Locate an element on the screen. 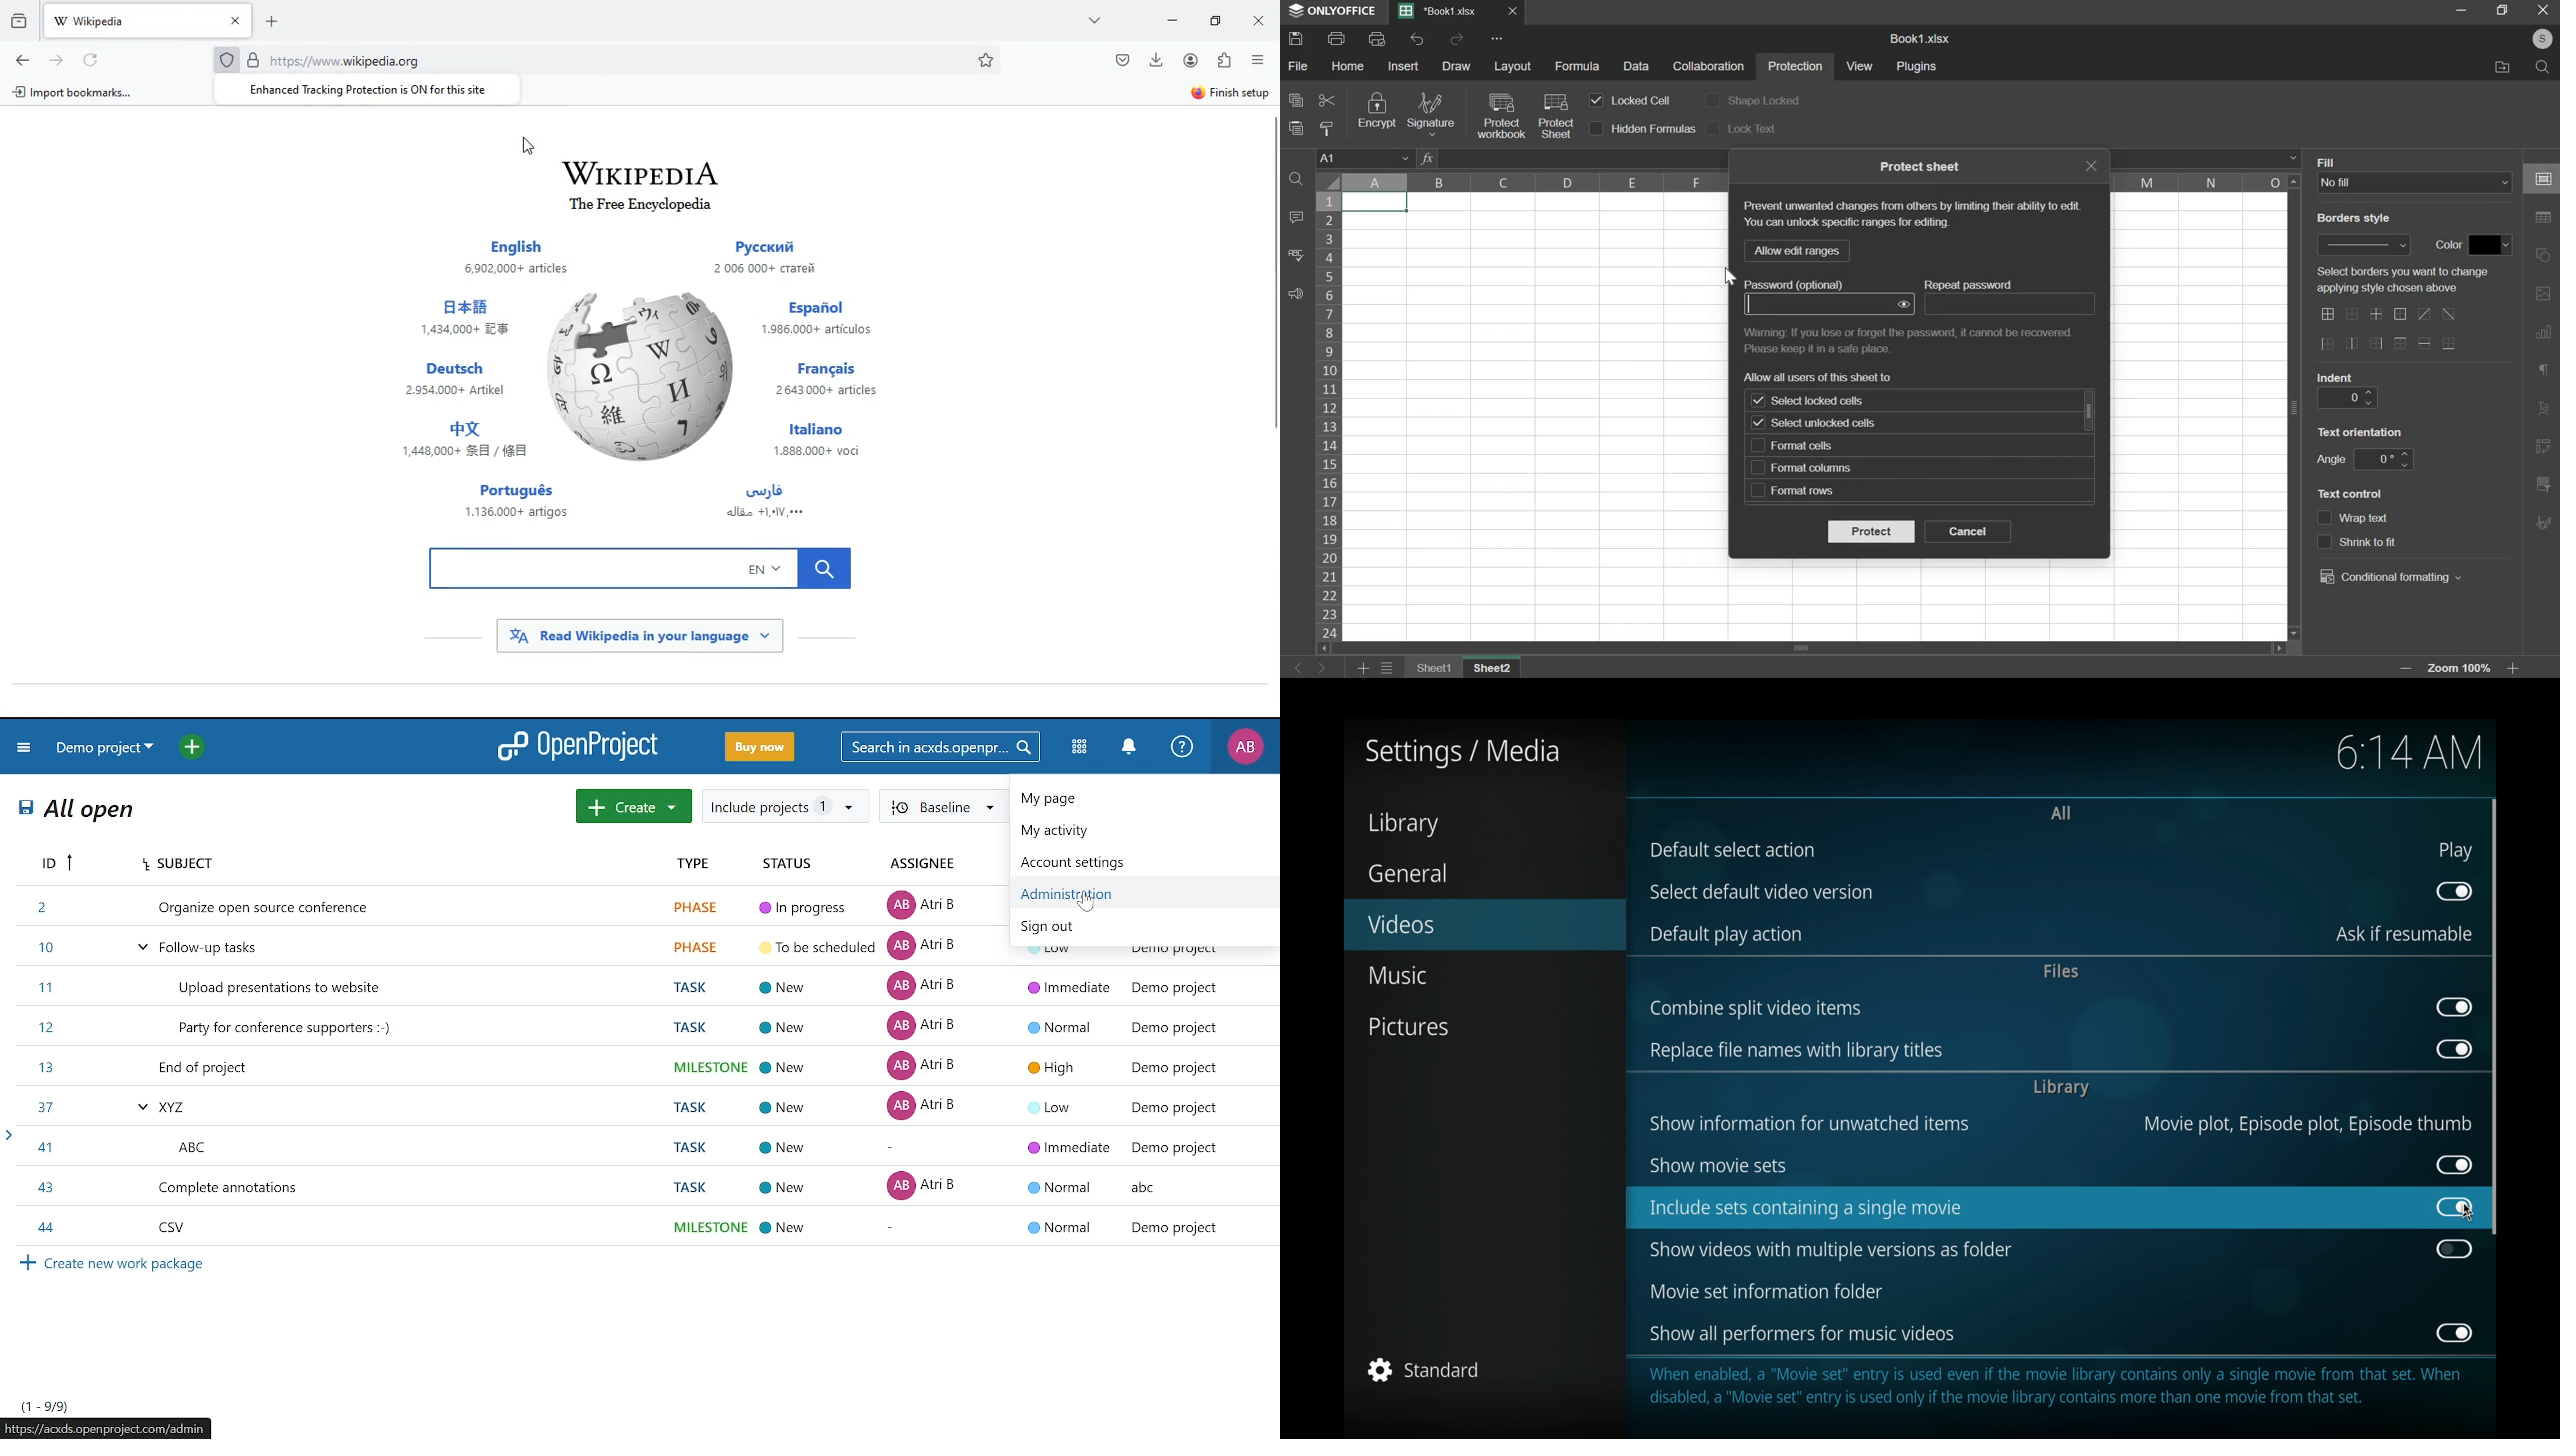 This screenshot has width=2576, height=1456. signature is located at coordinates (1429, 114).